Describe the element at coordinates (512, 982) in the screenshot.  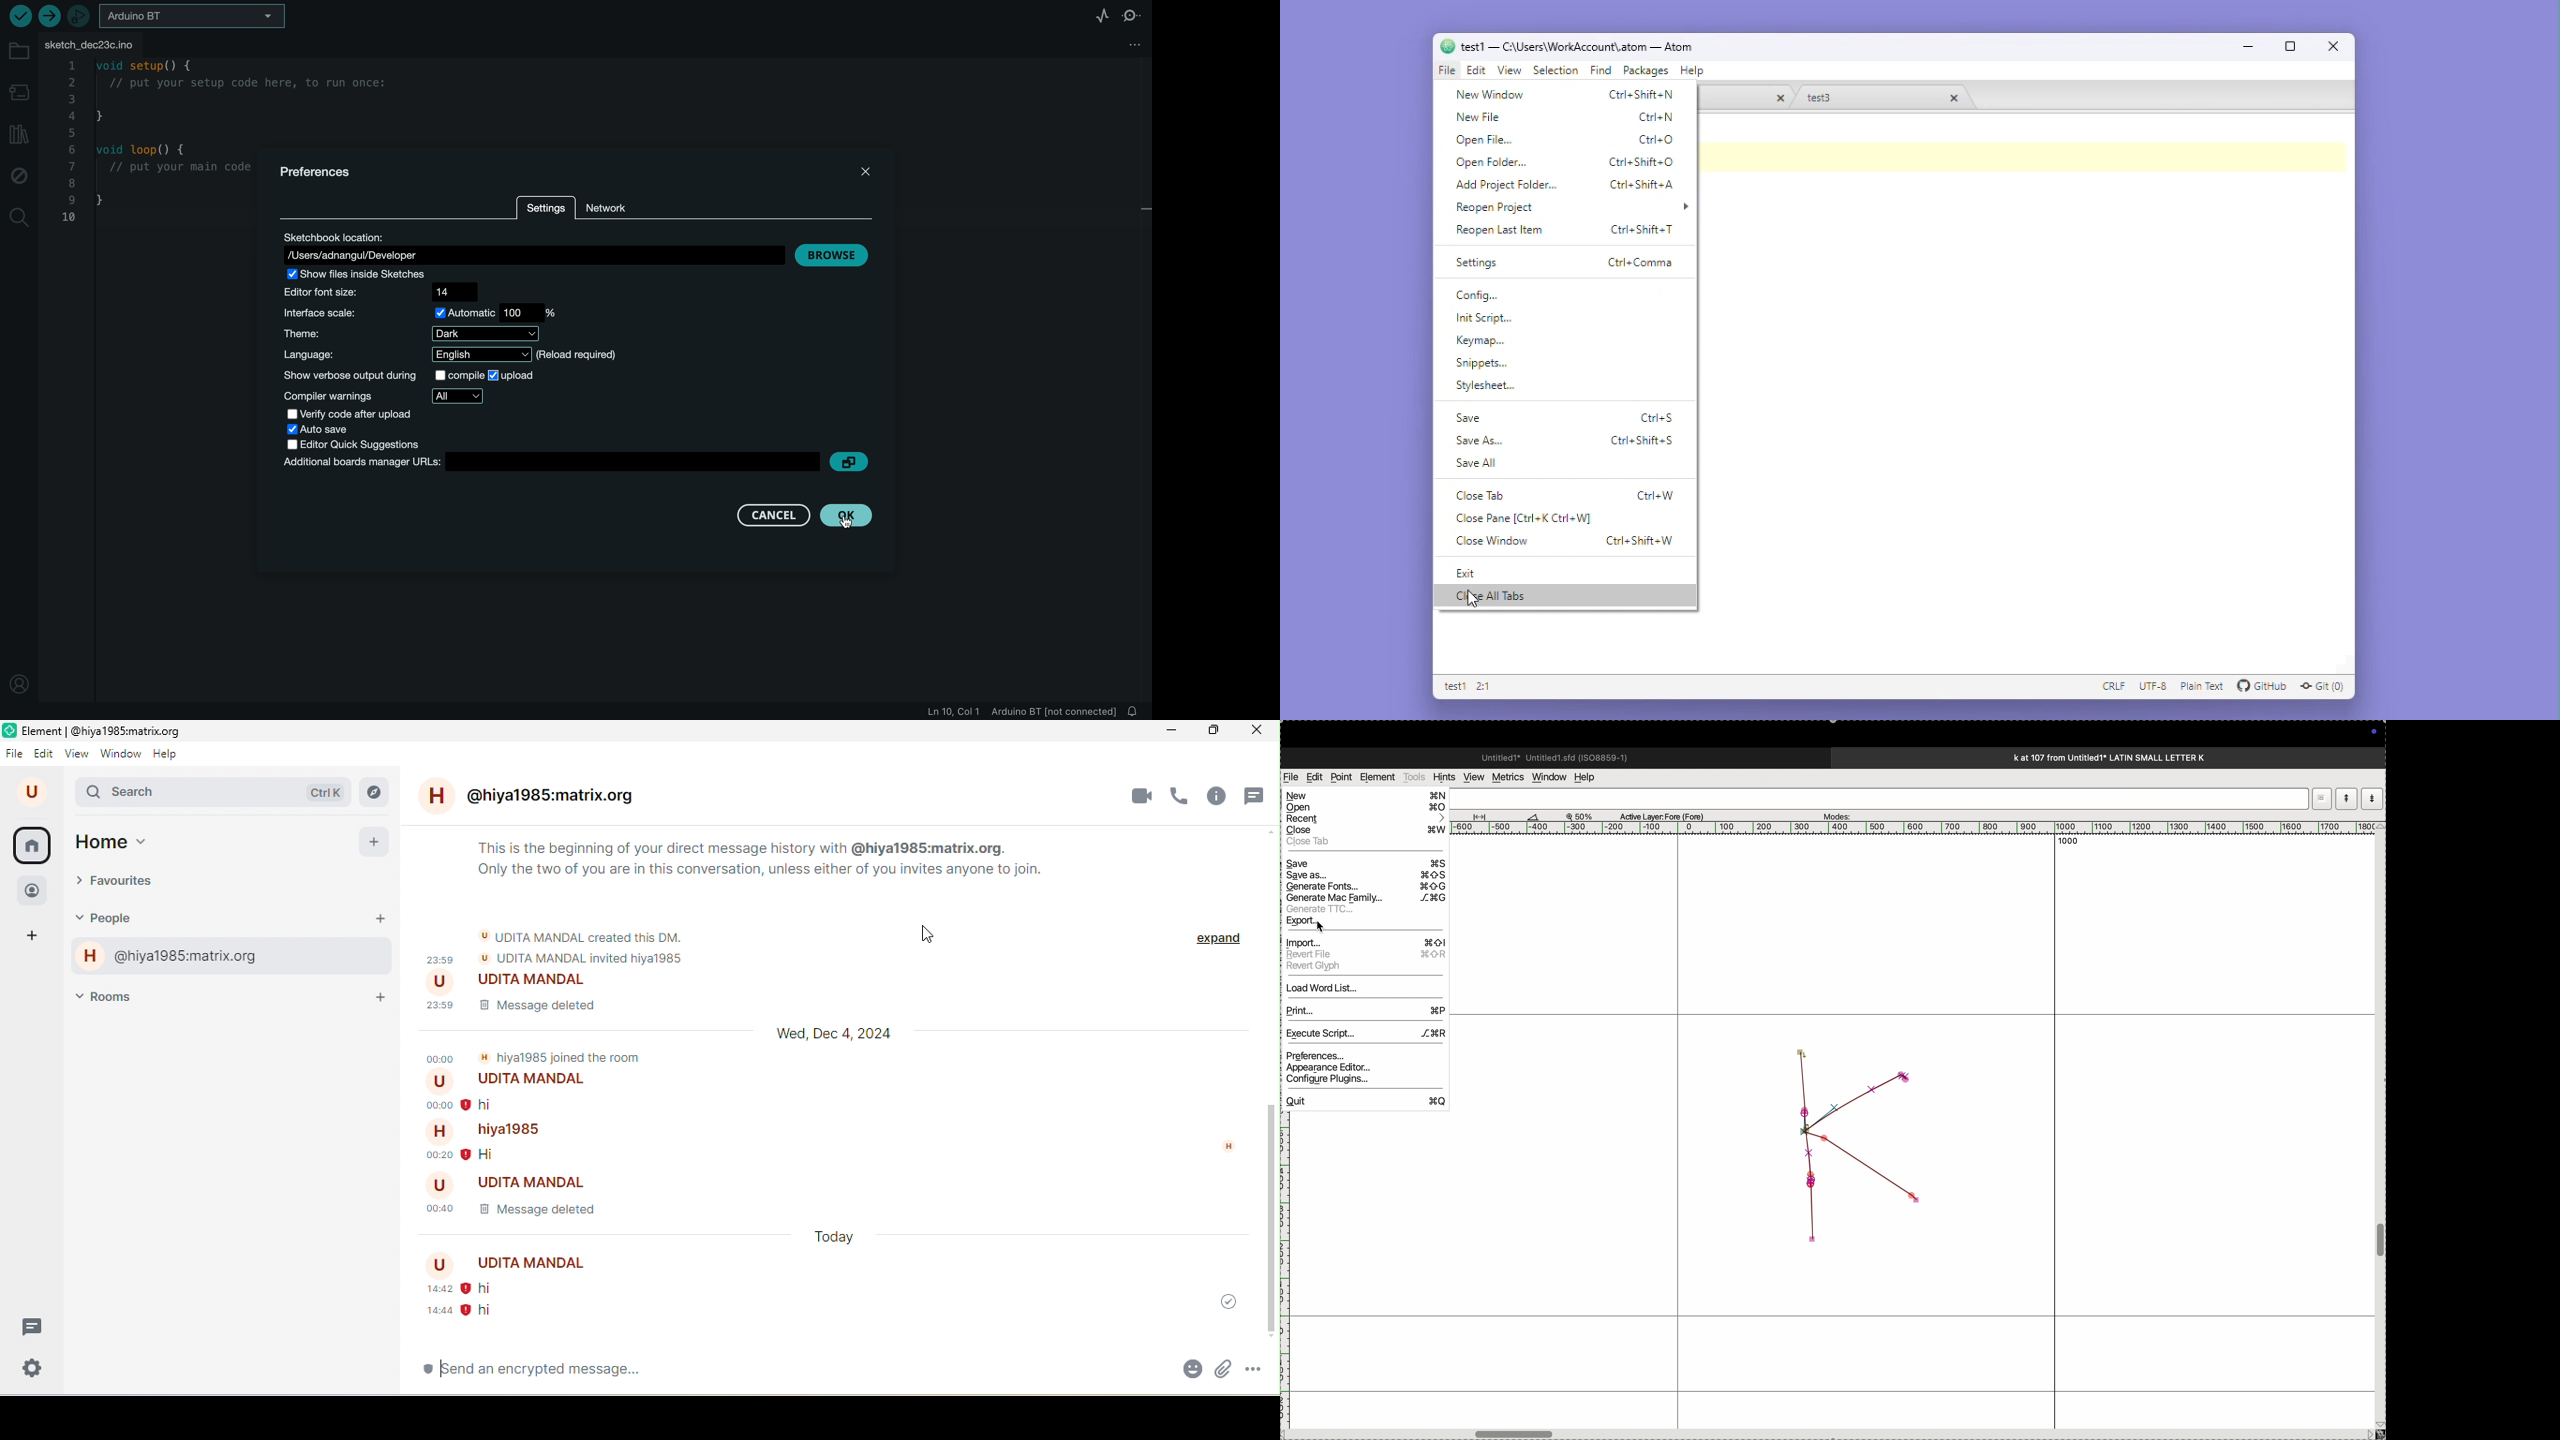
I see `udita mandal` at that location.